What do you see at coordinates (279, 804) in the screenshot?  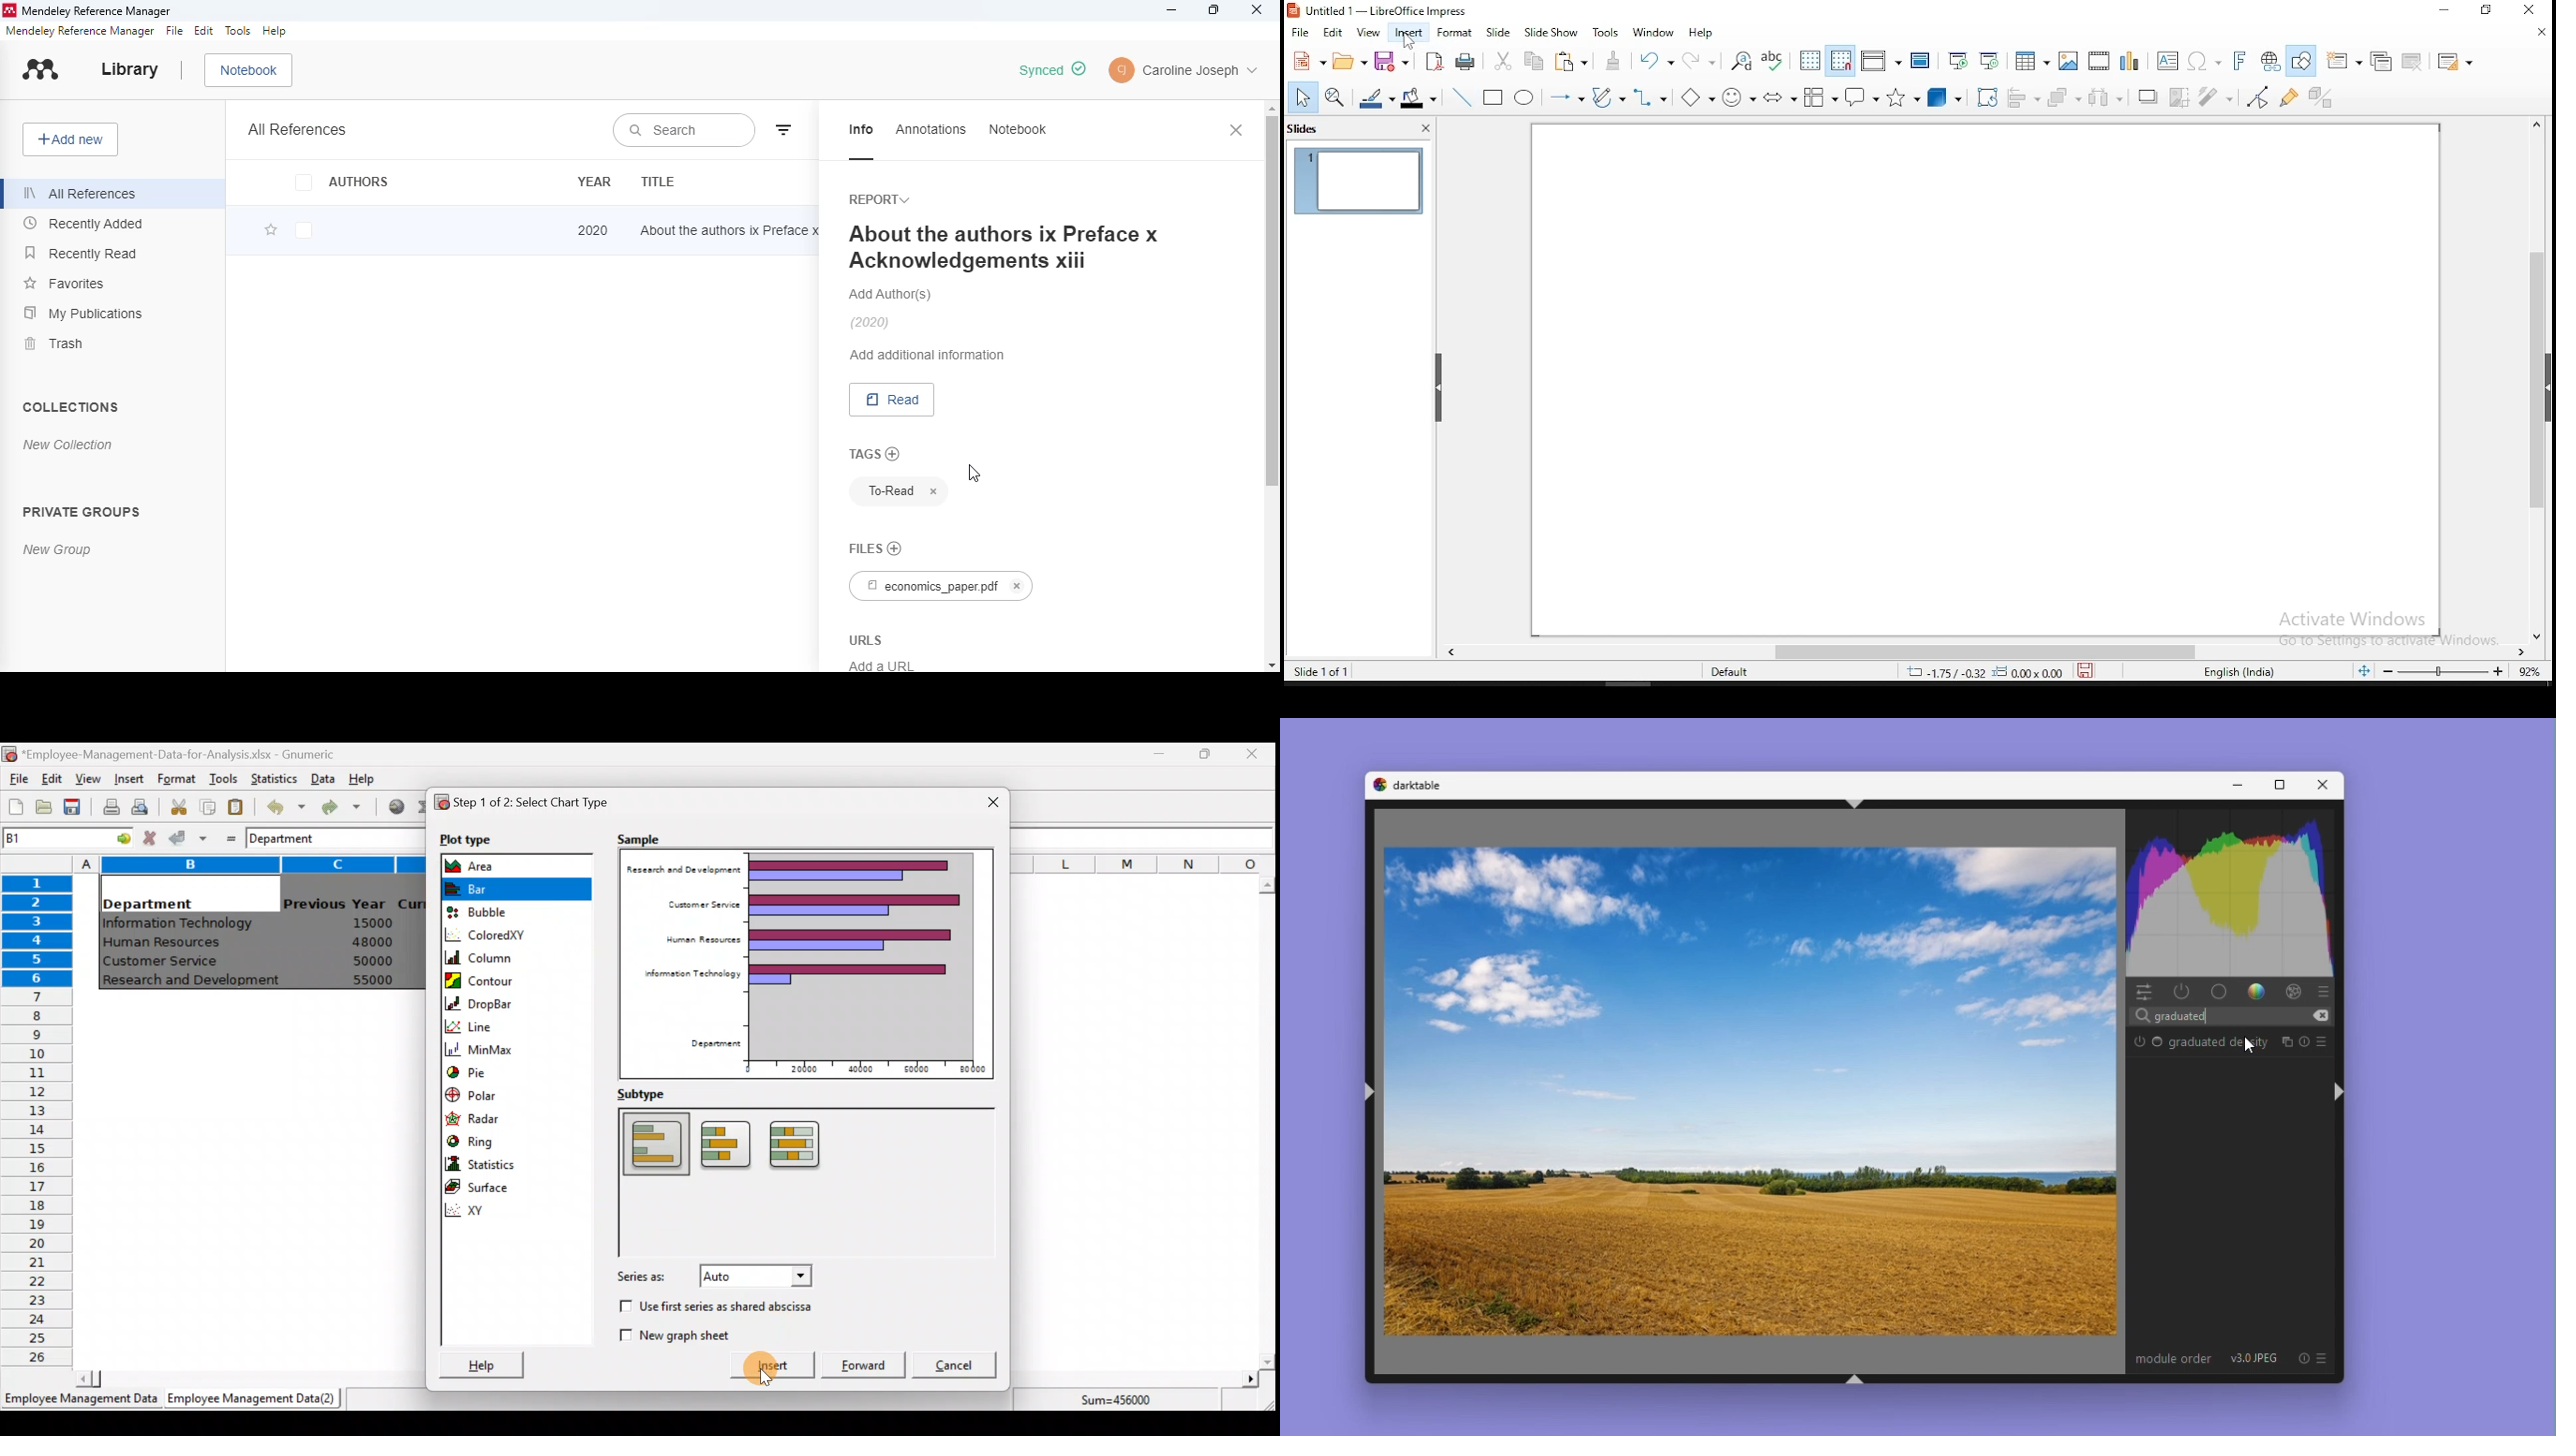 I see `Undo last action` at bounding box center [279, 804].